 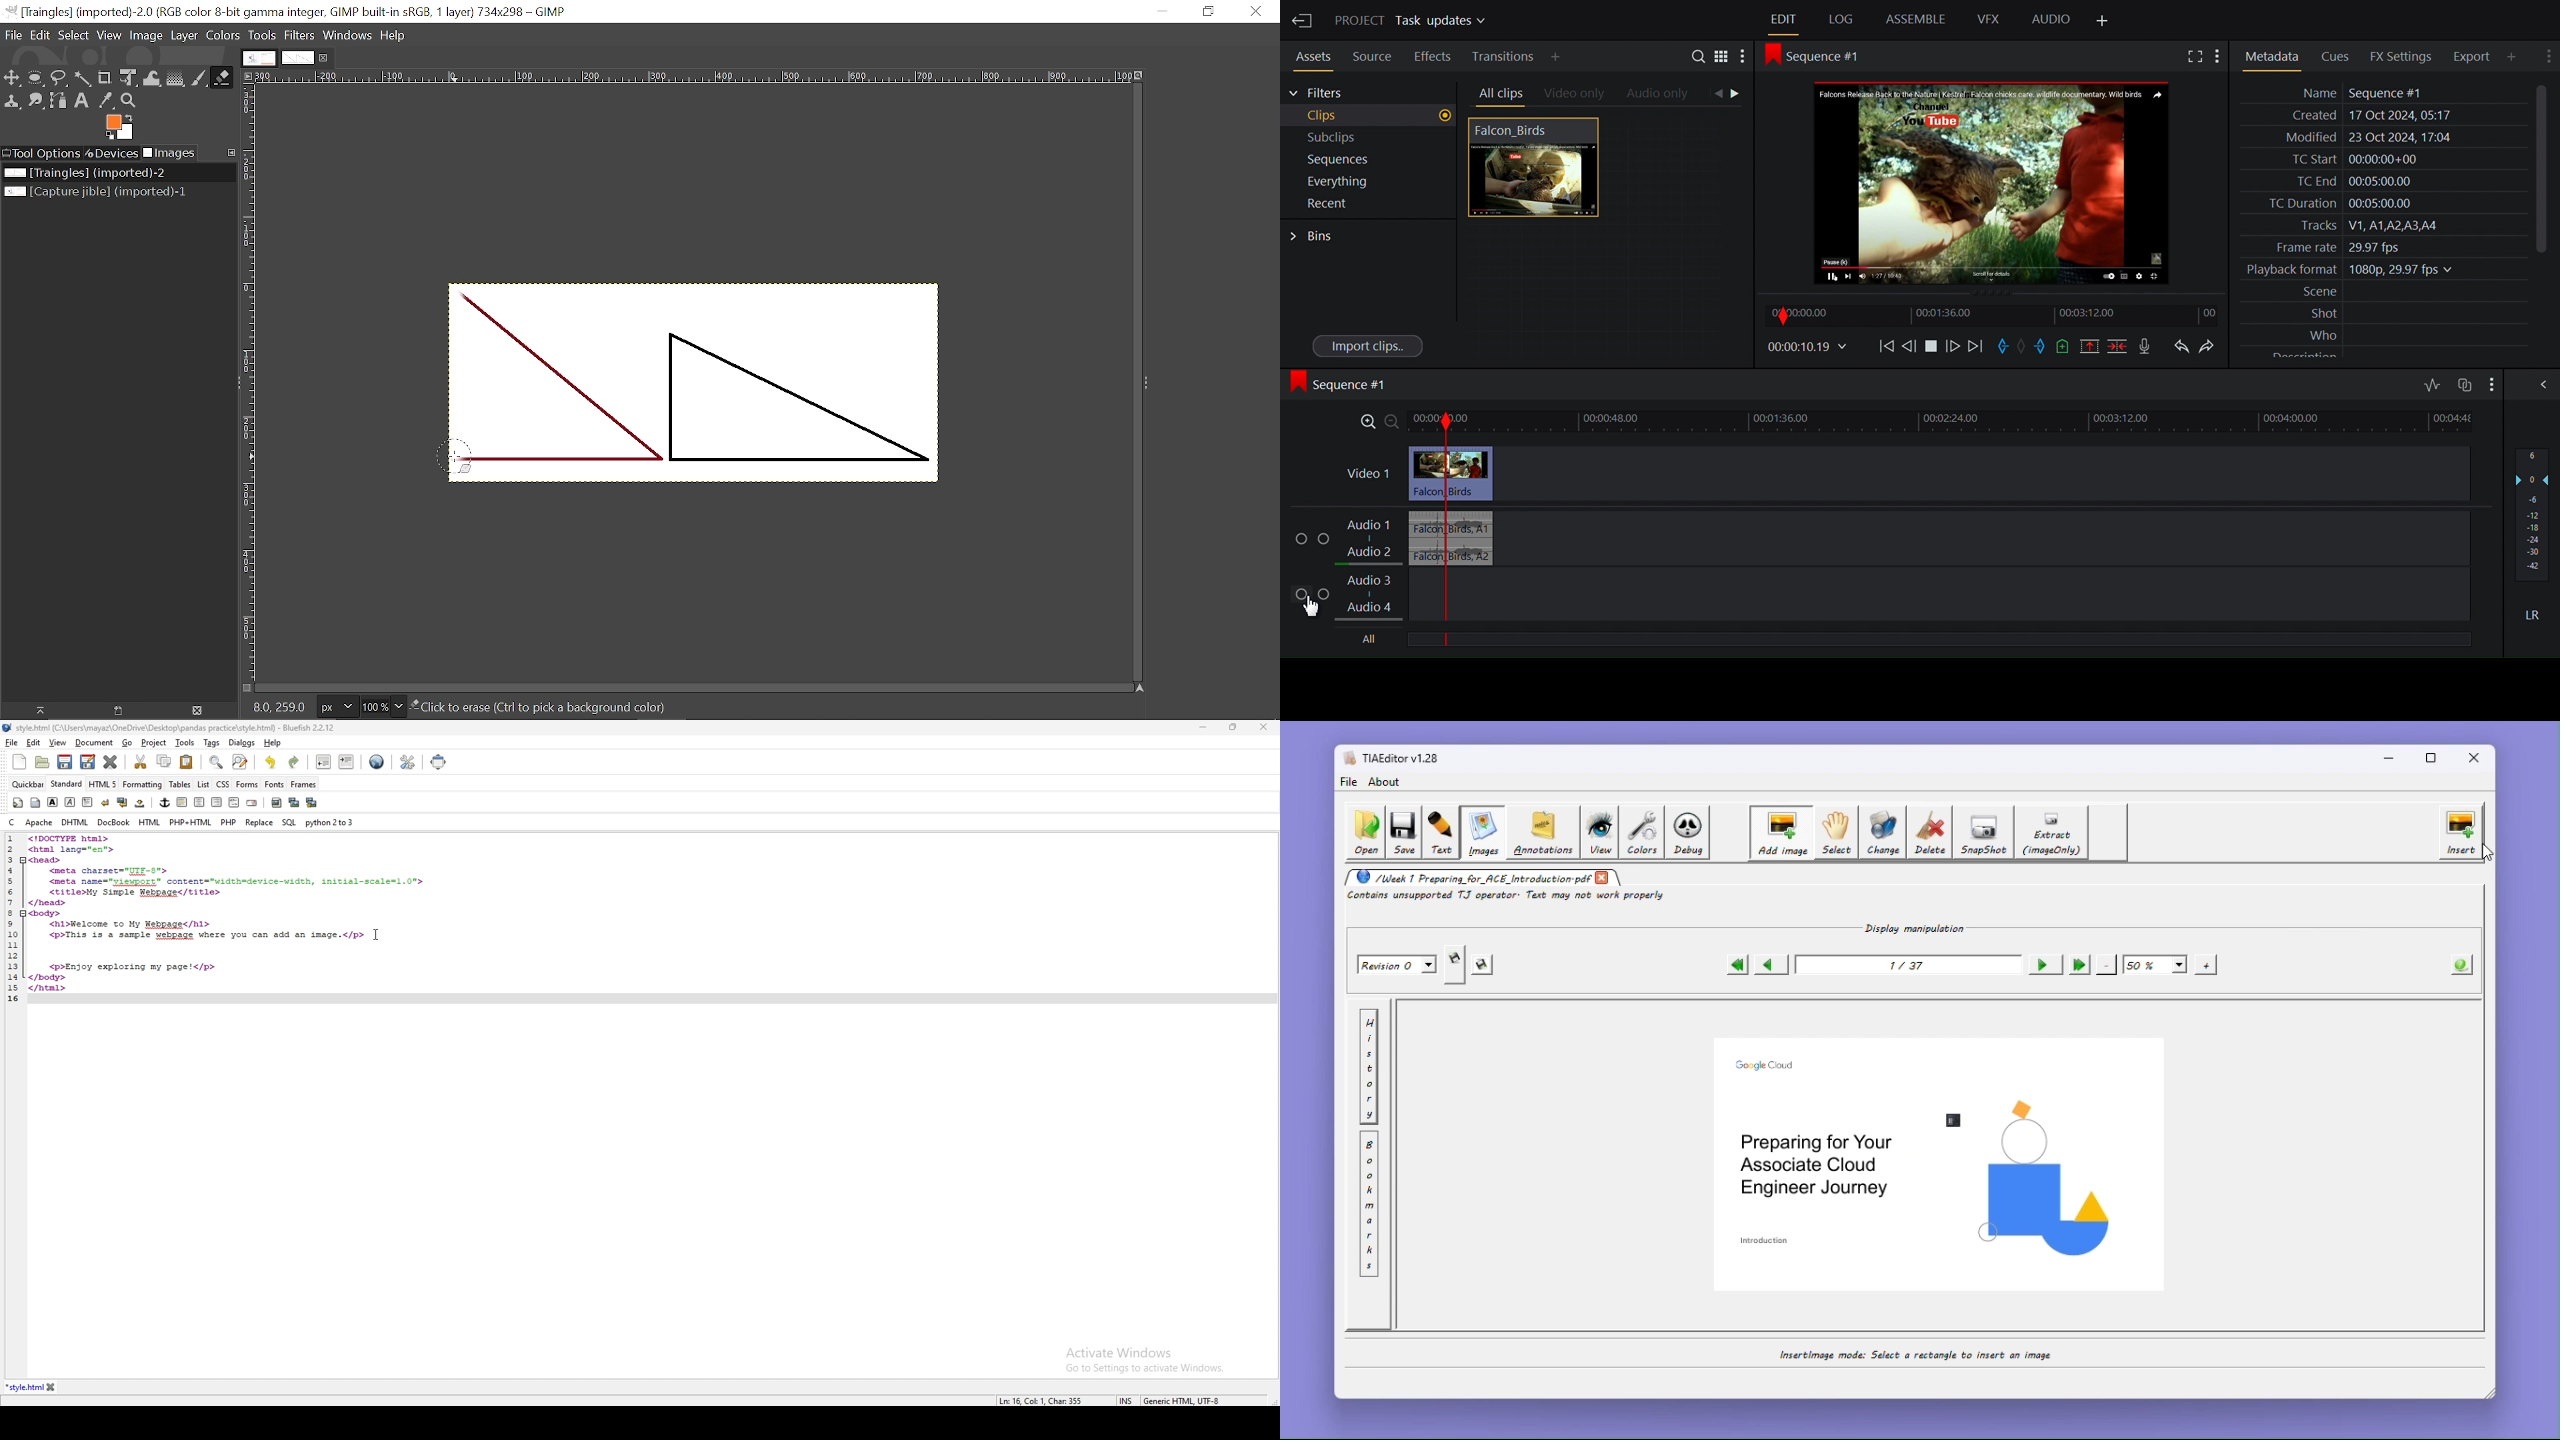 What do you see at coordinates (1433, 55) in the screenshot?
I see `Effects` at bounding box center [1433, 55].